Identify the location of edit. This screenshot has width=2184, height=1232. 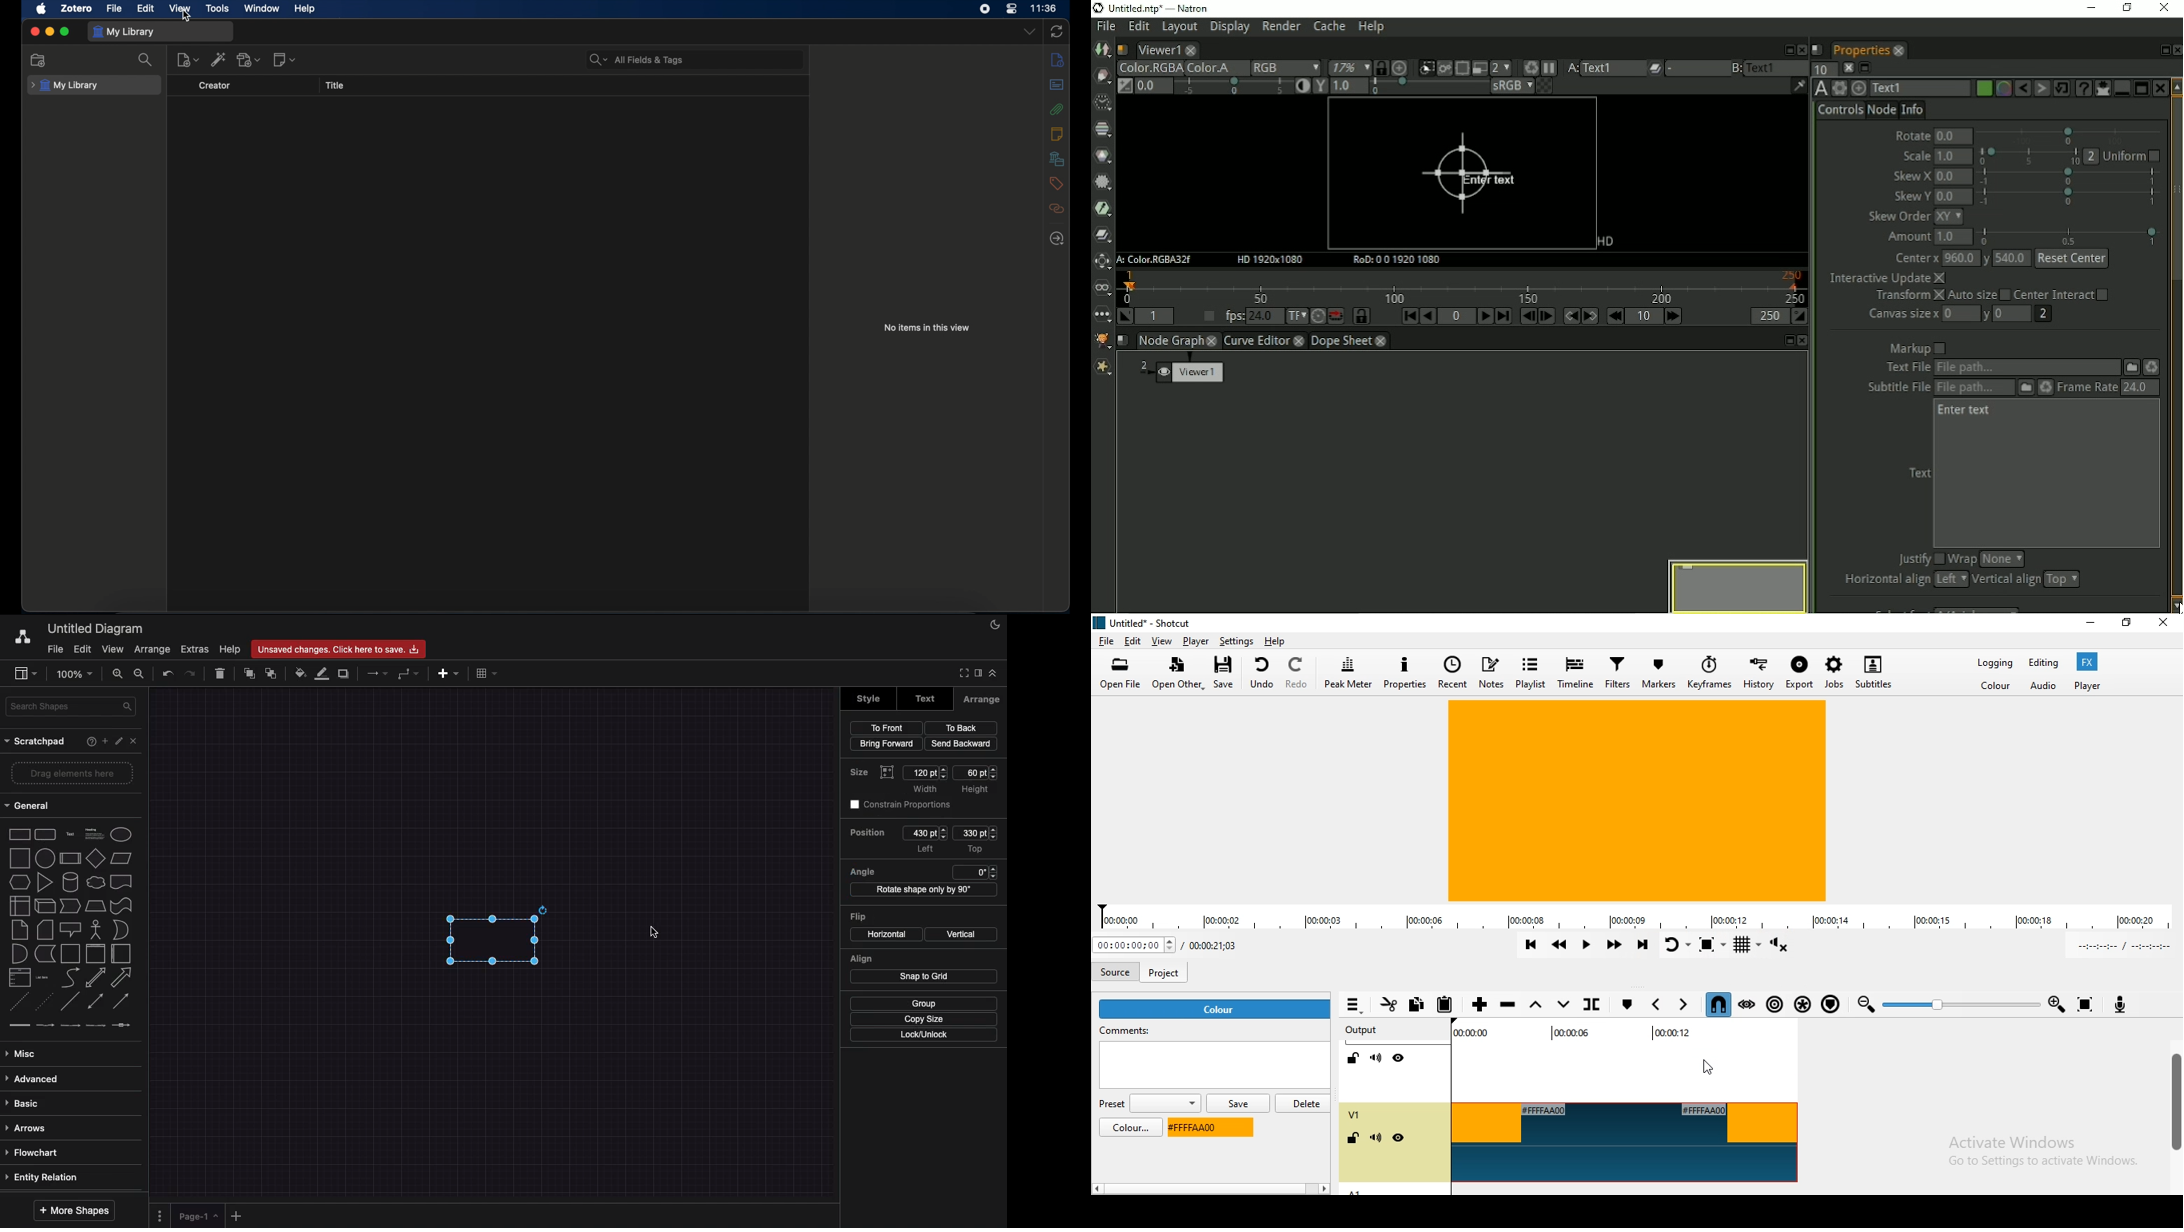
(147, 9).